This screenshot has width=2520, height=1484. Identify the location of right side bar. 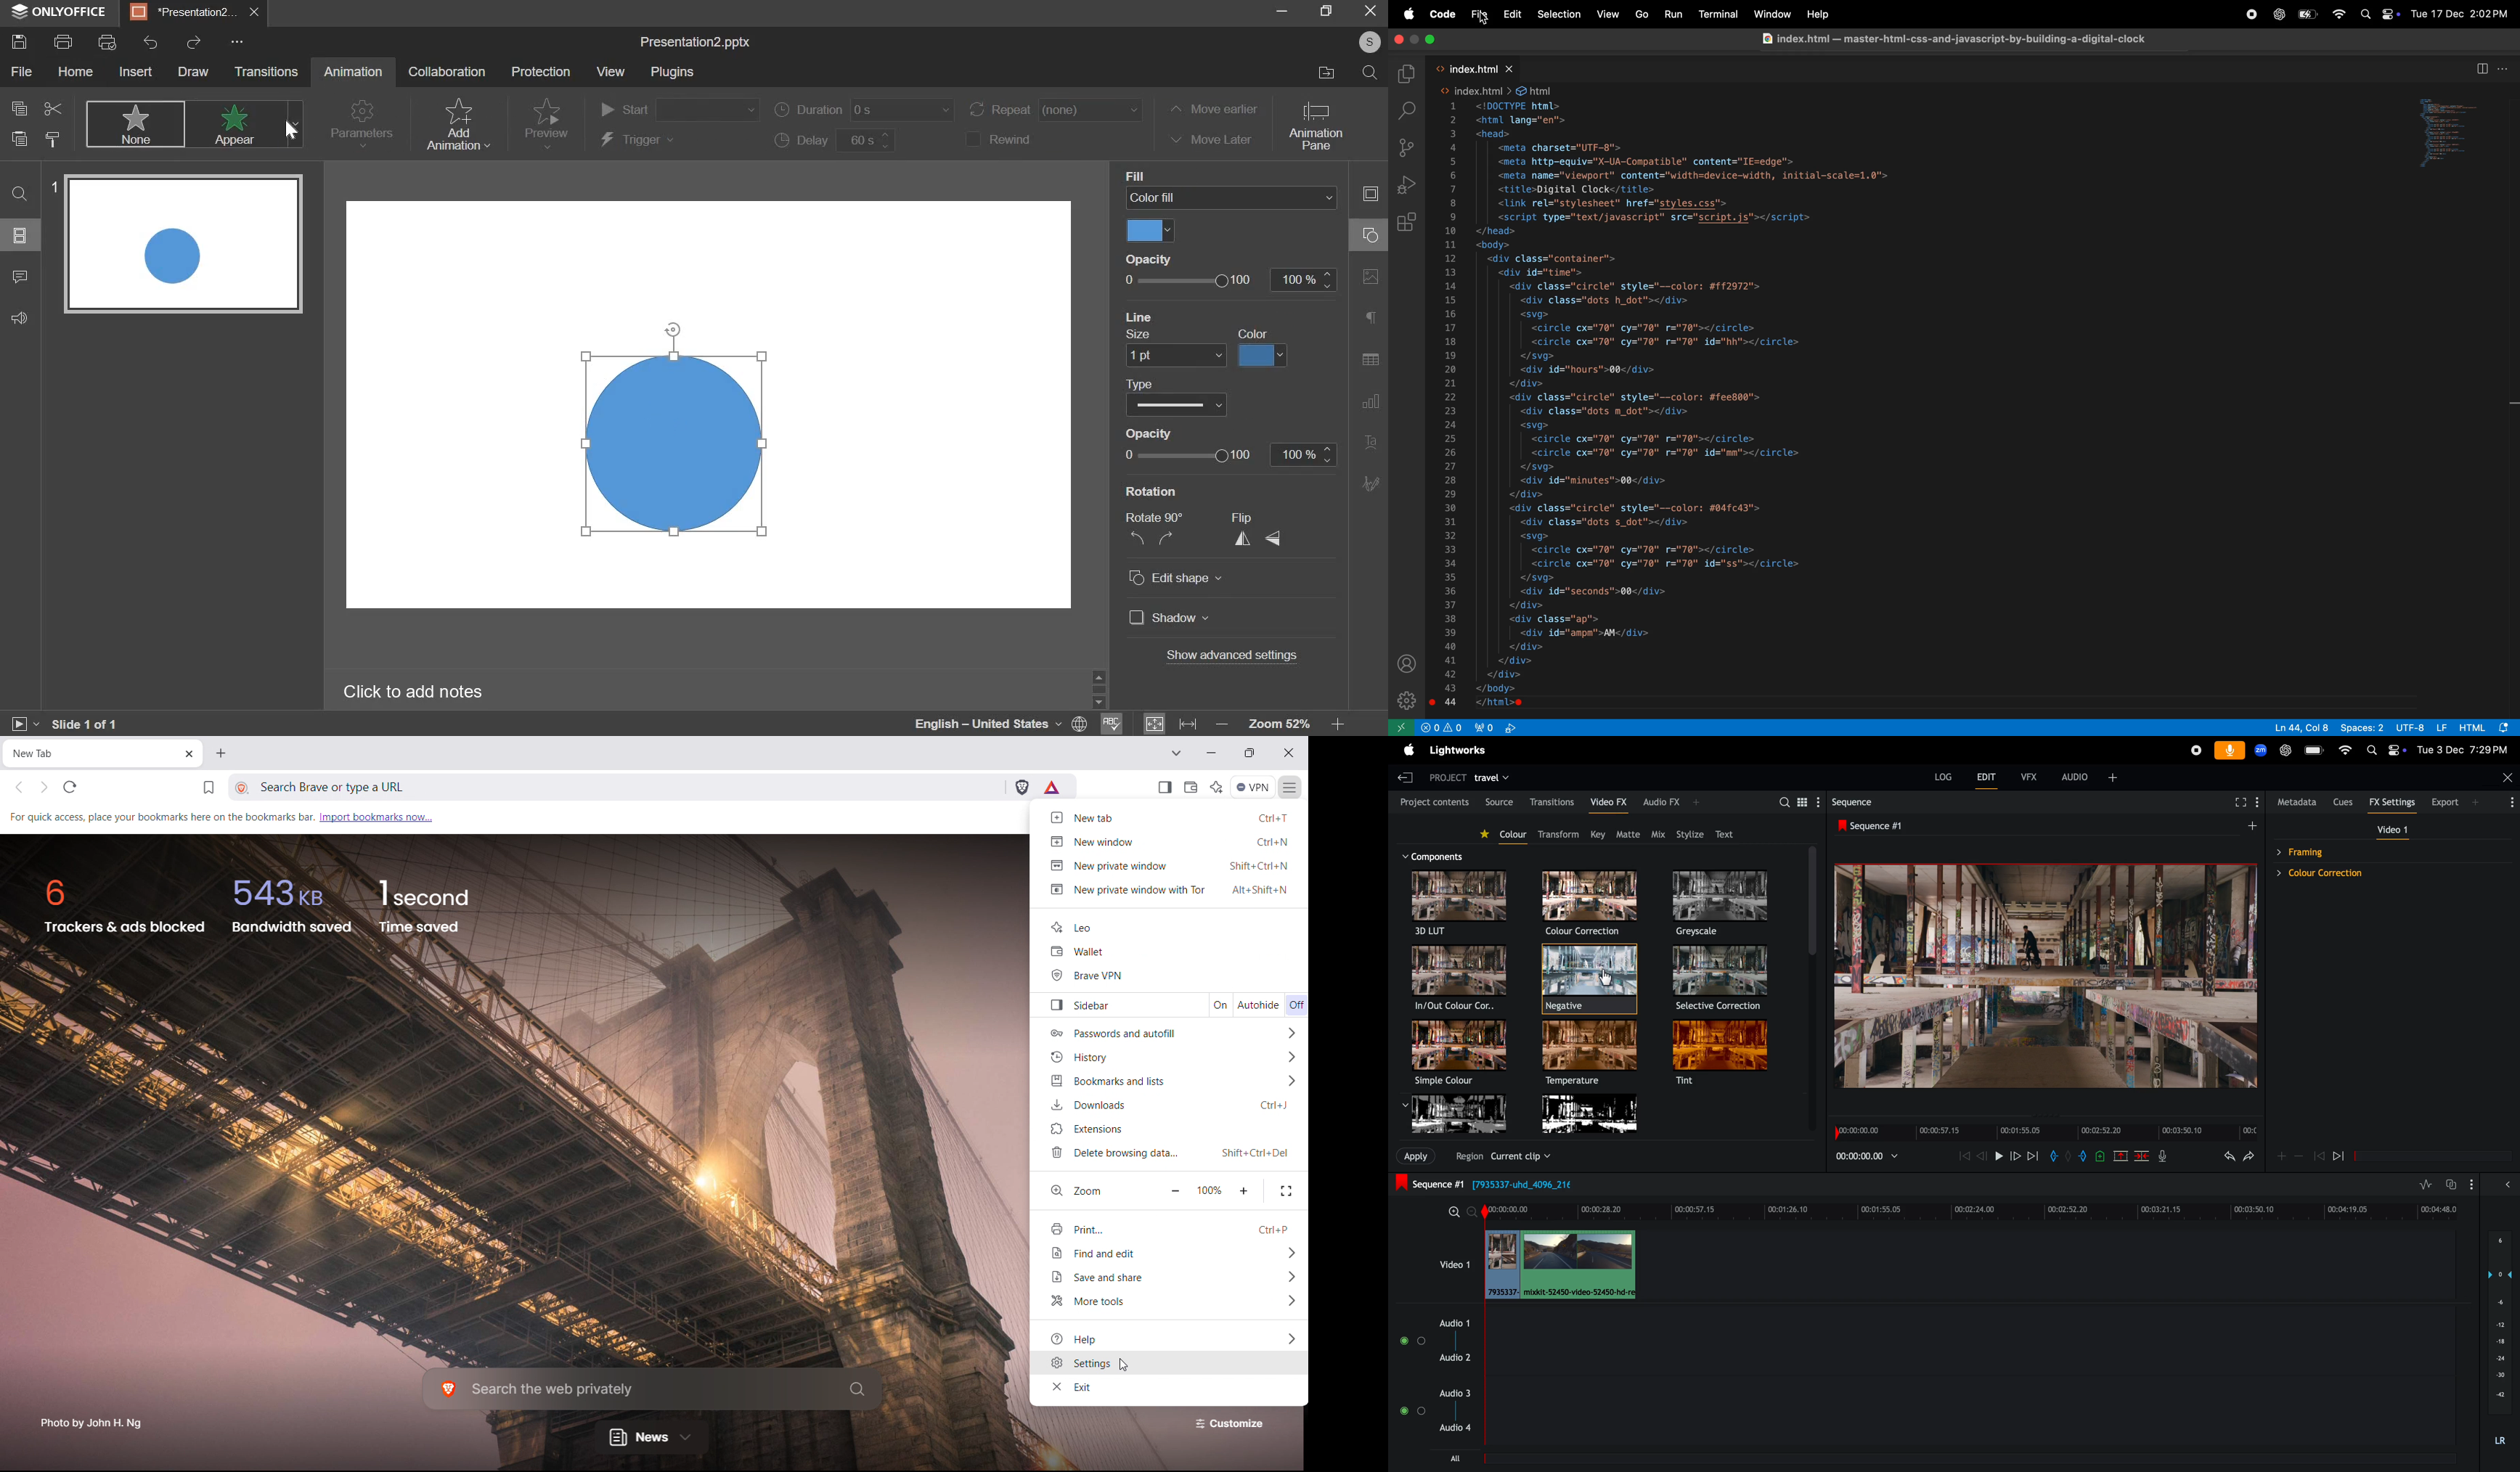
(1367, 338).